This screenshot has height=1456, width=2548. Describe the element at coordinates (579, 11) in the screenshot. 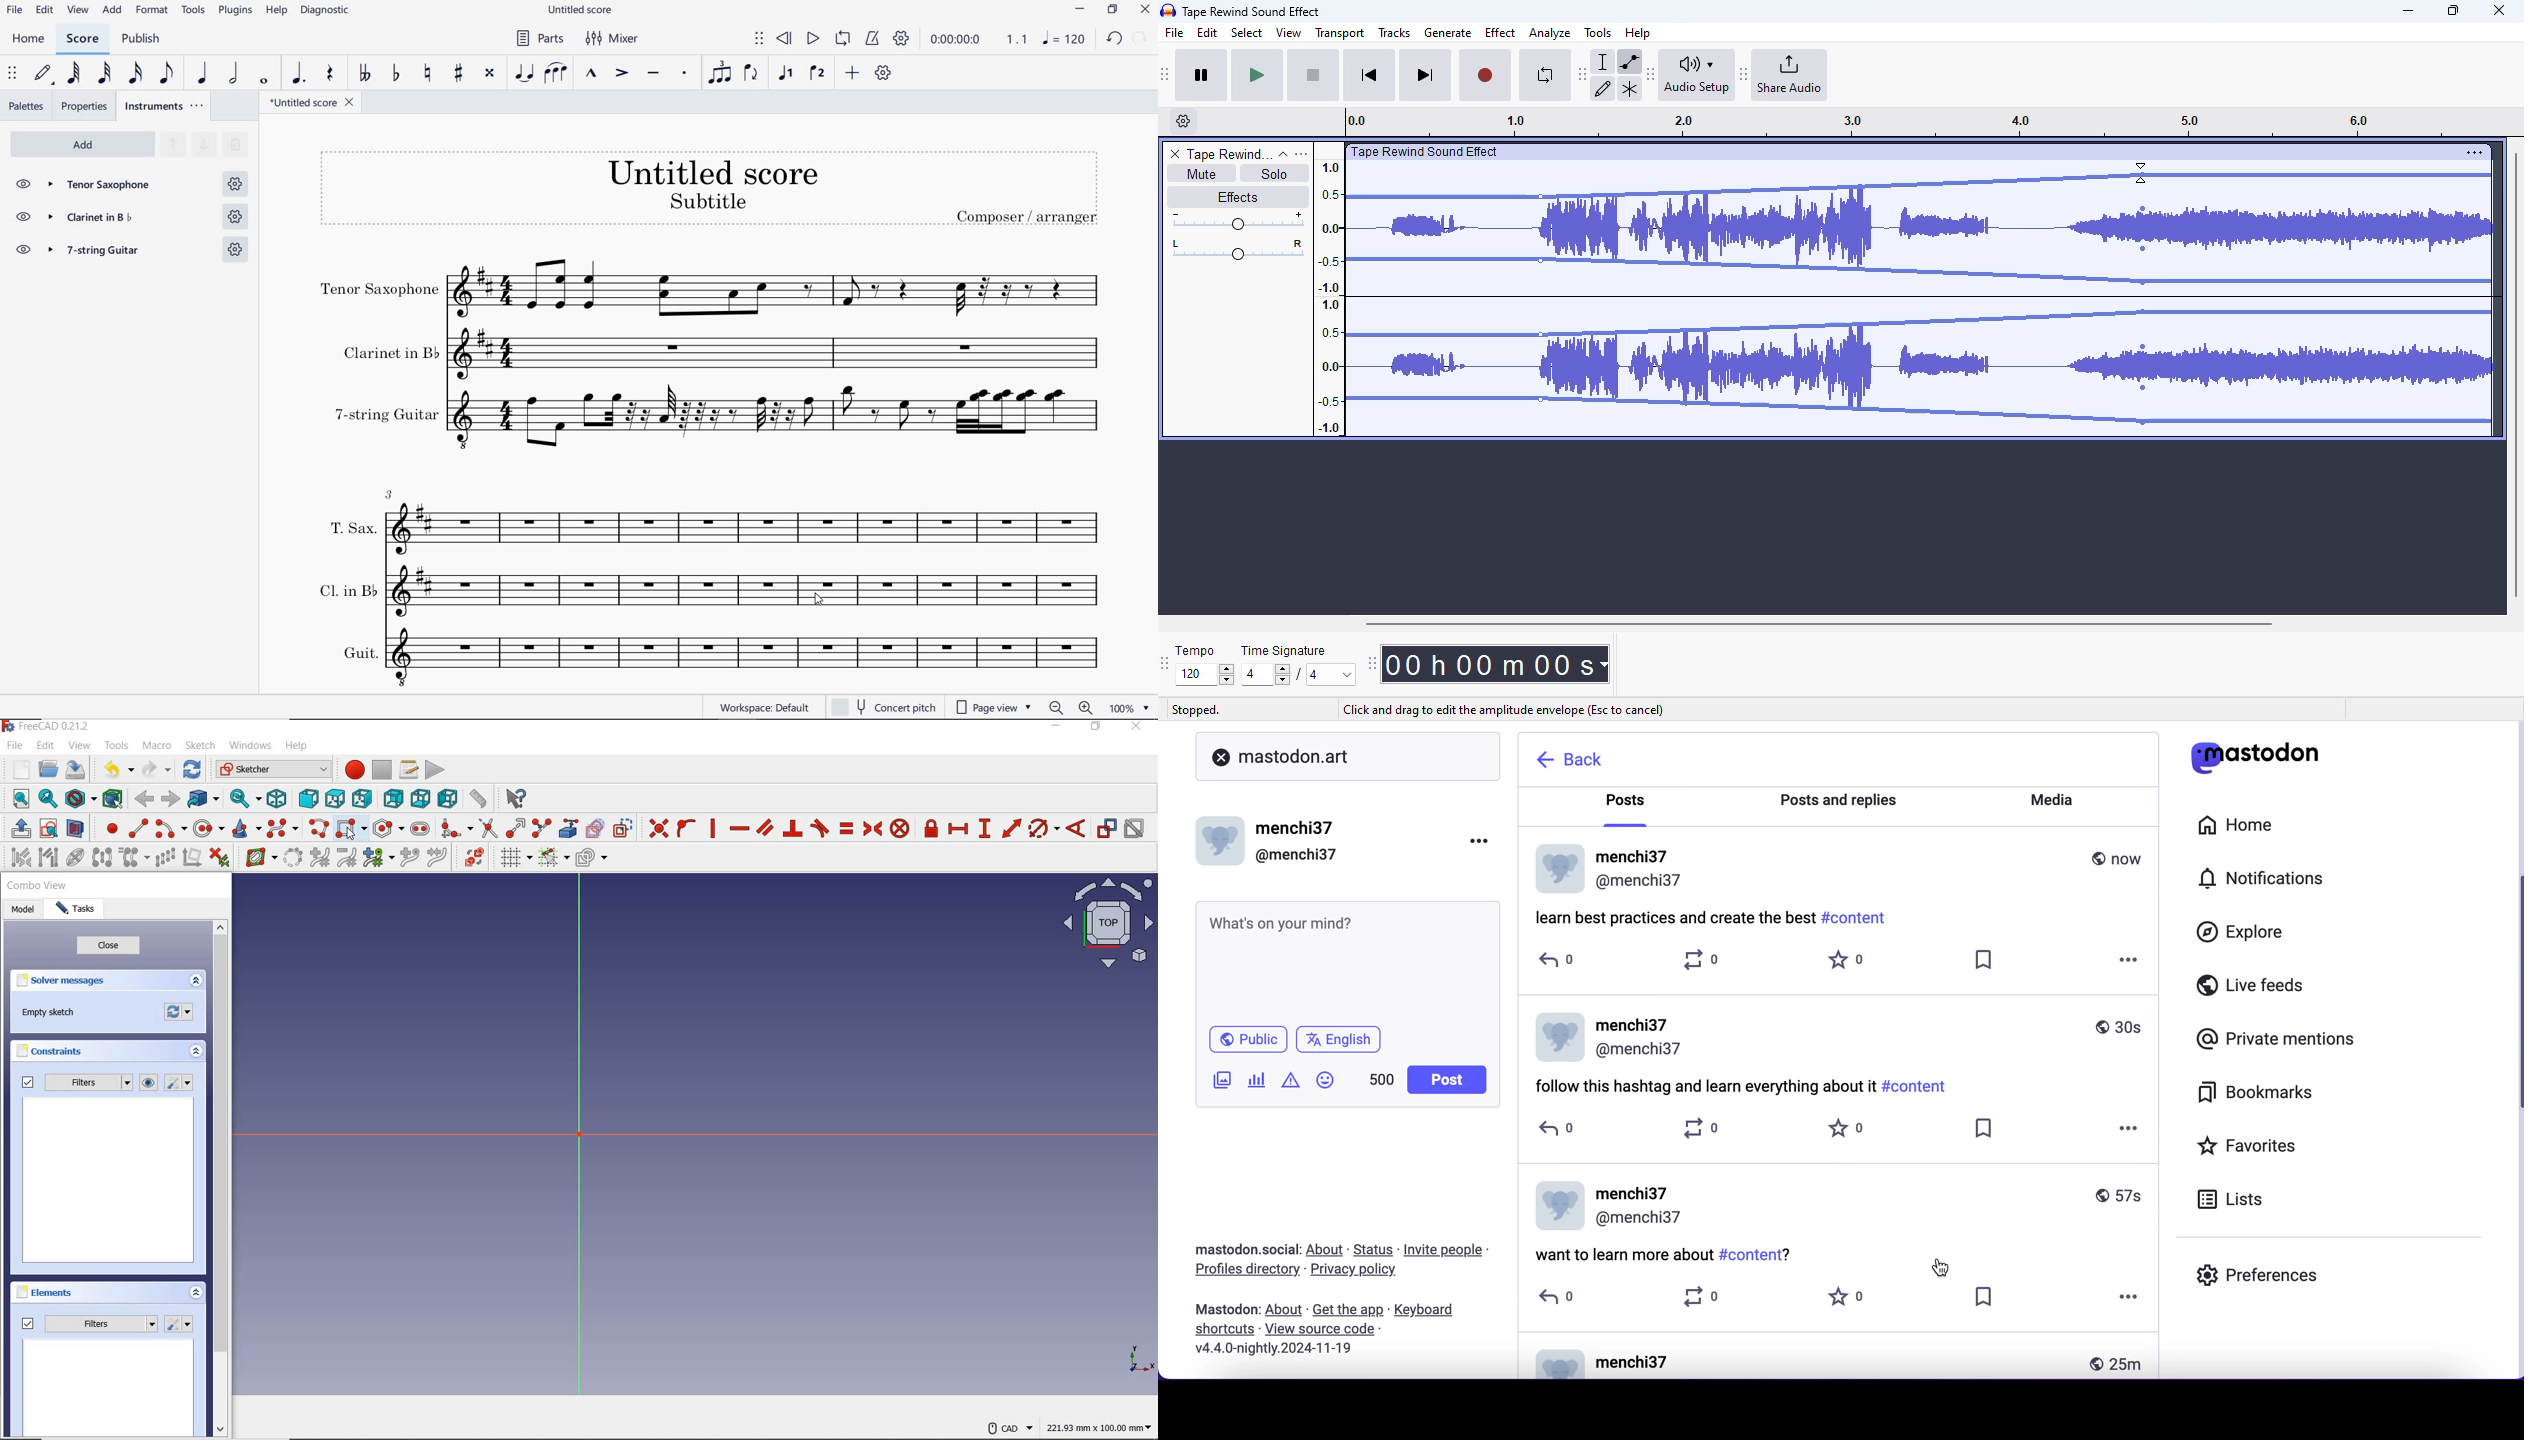

I see `FILE NAME` at that location.